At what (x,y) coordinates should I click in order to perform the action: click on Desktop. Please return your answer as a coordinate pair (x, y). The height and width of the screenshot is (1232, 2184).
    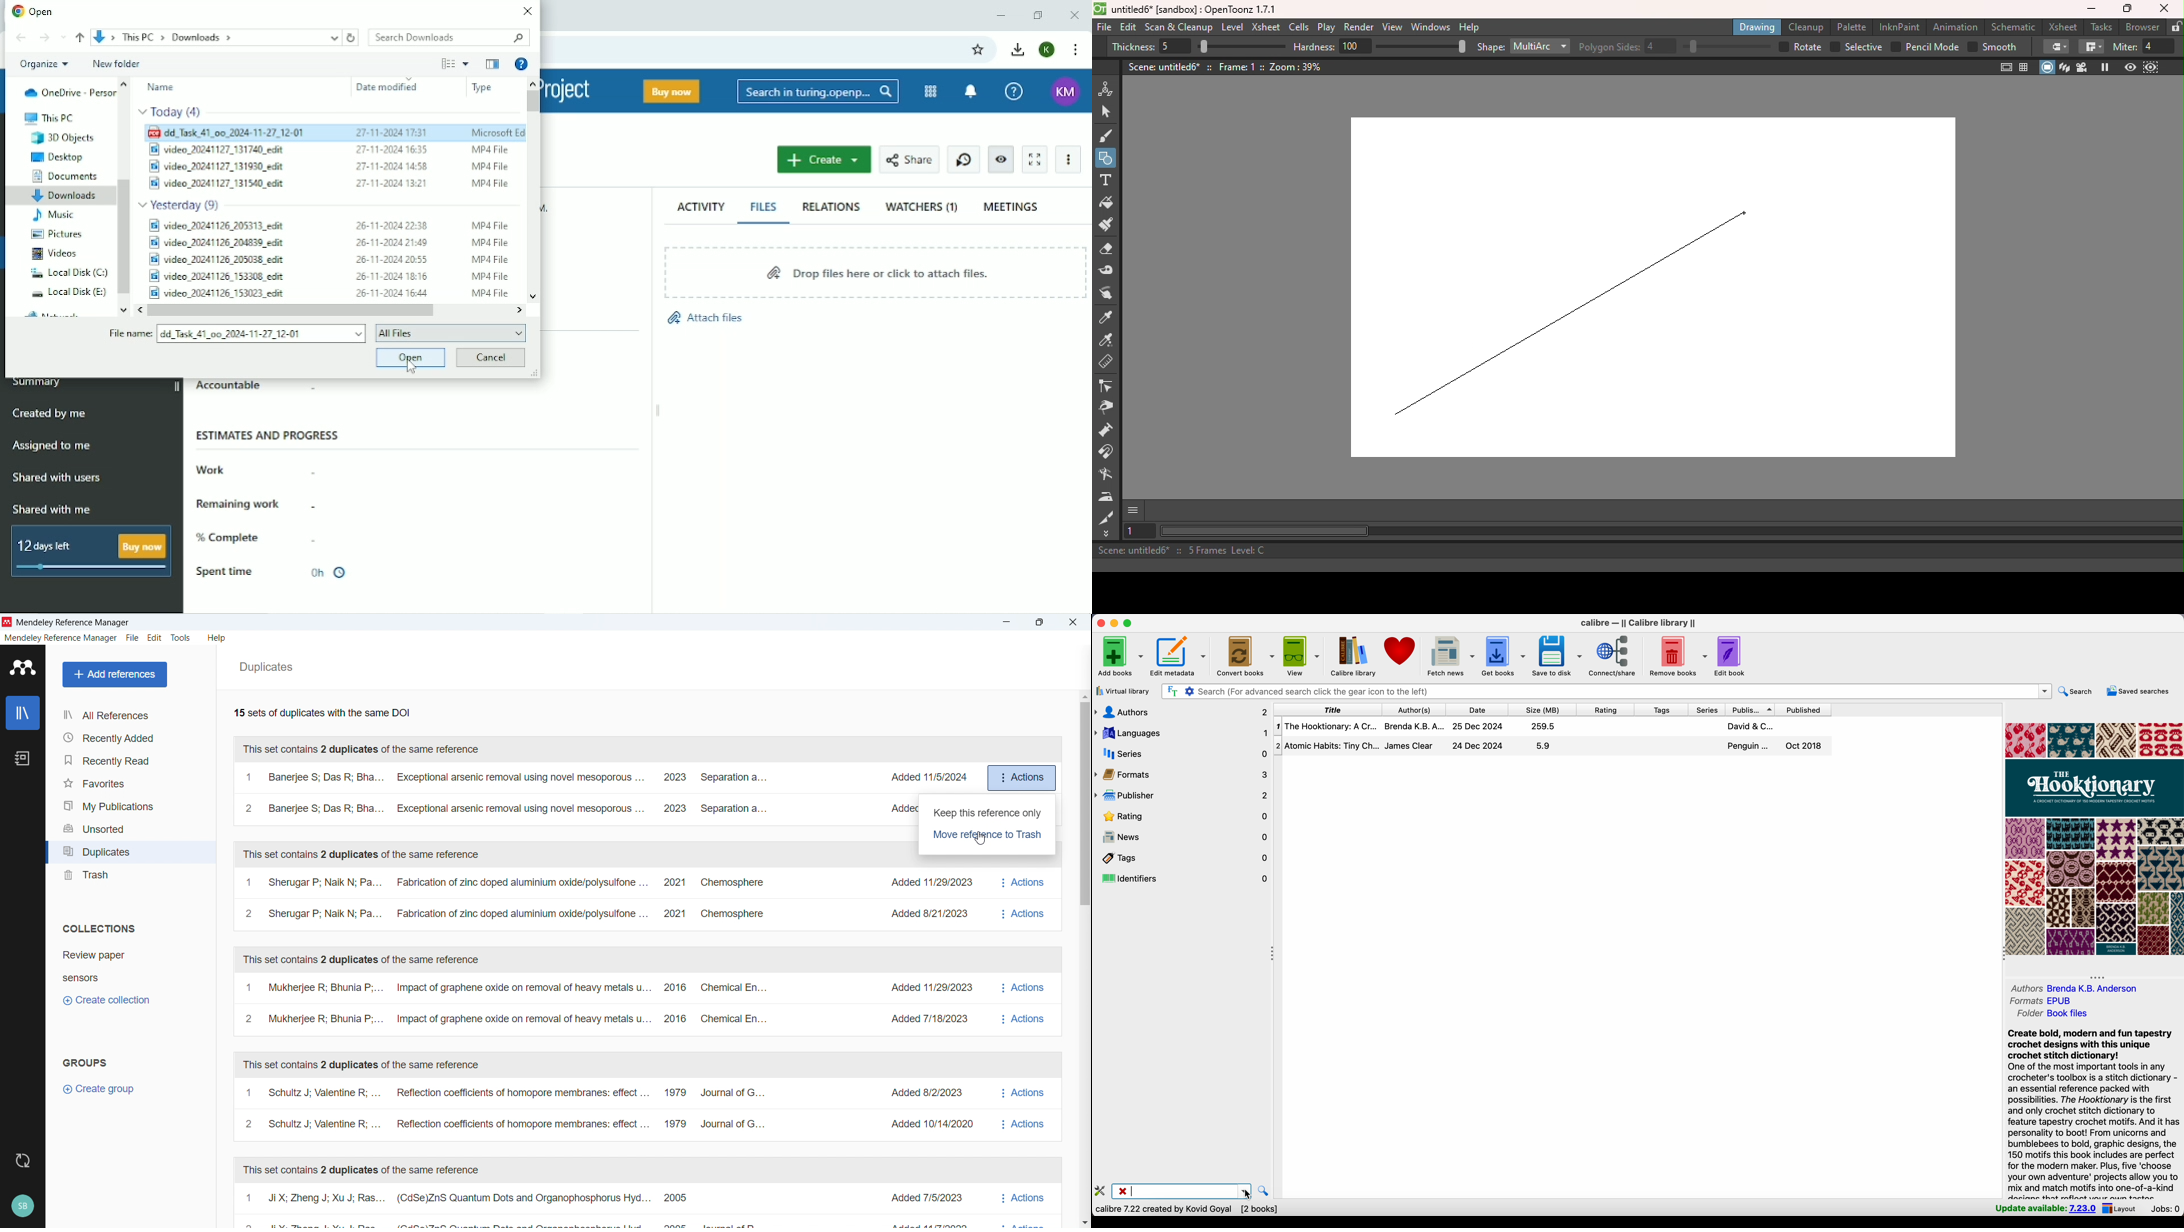
    Looking at the image, I should click on (60, 157).